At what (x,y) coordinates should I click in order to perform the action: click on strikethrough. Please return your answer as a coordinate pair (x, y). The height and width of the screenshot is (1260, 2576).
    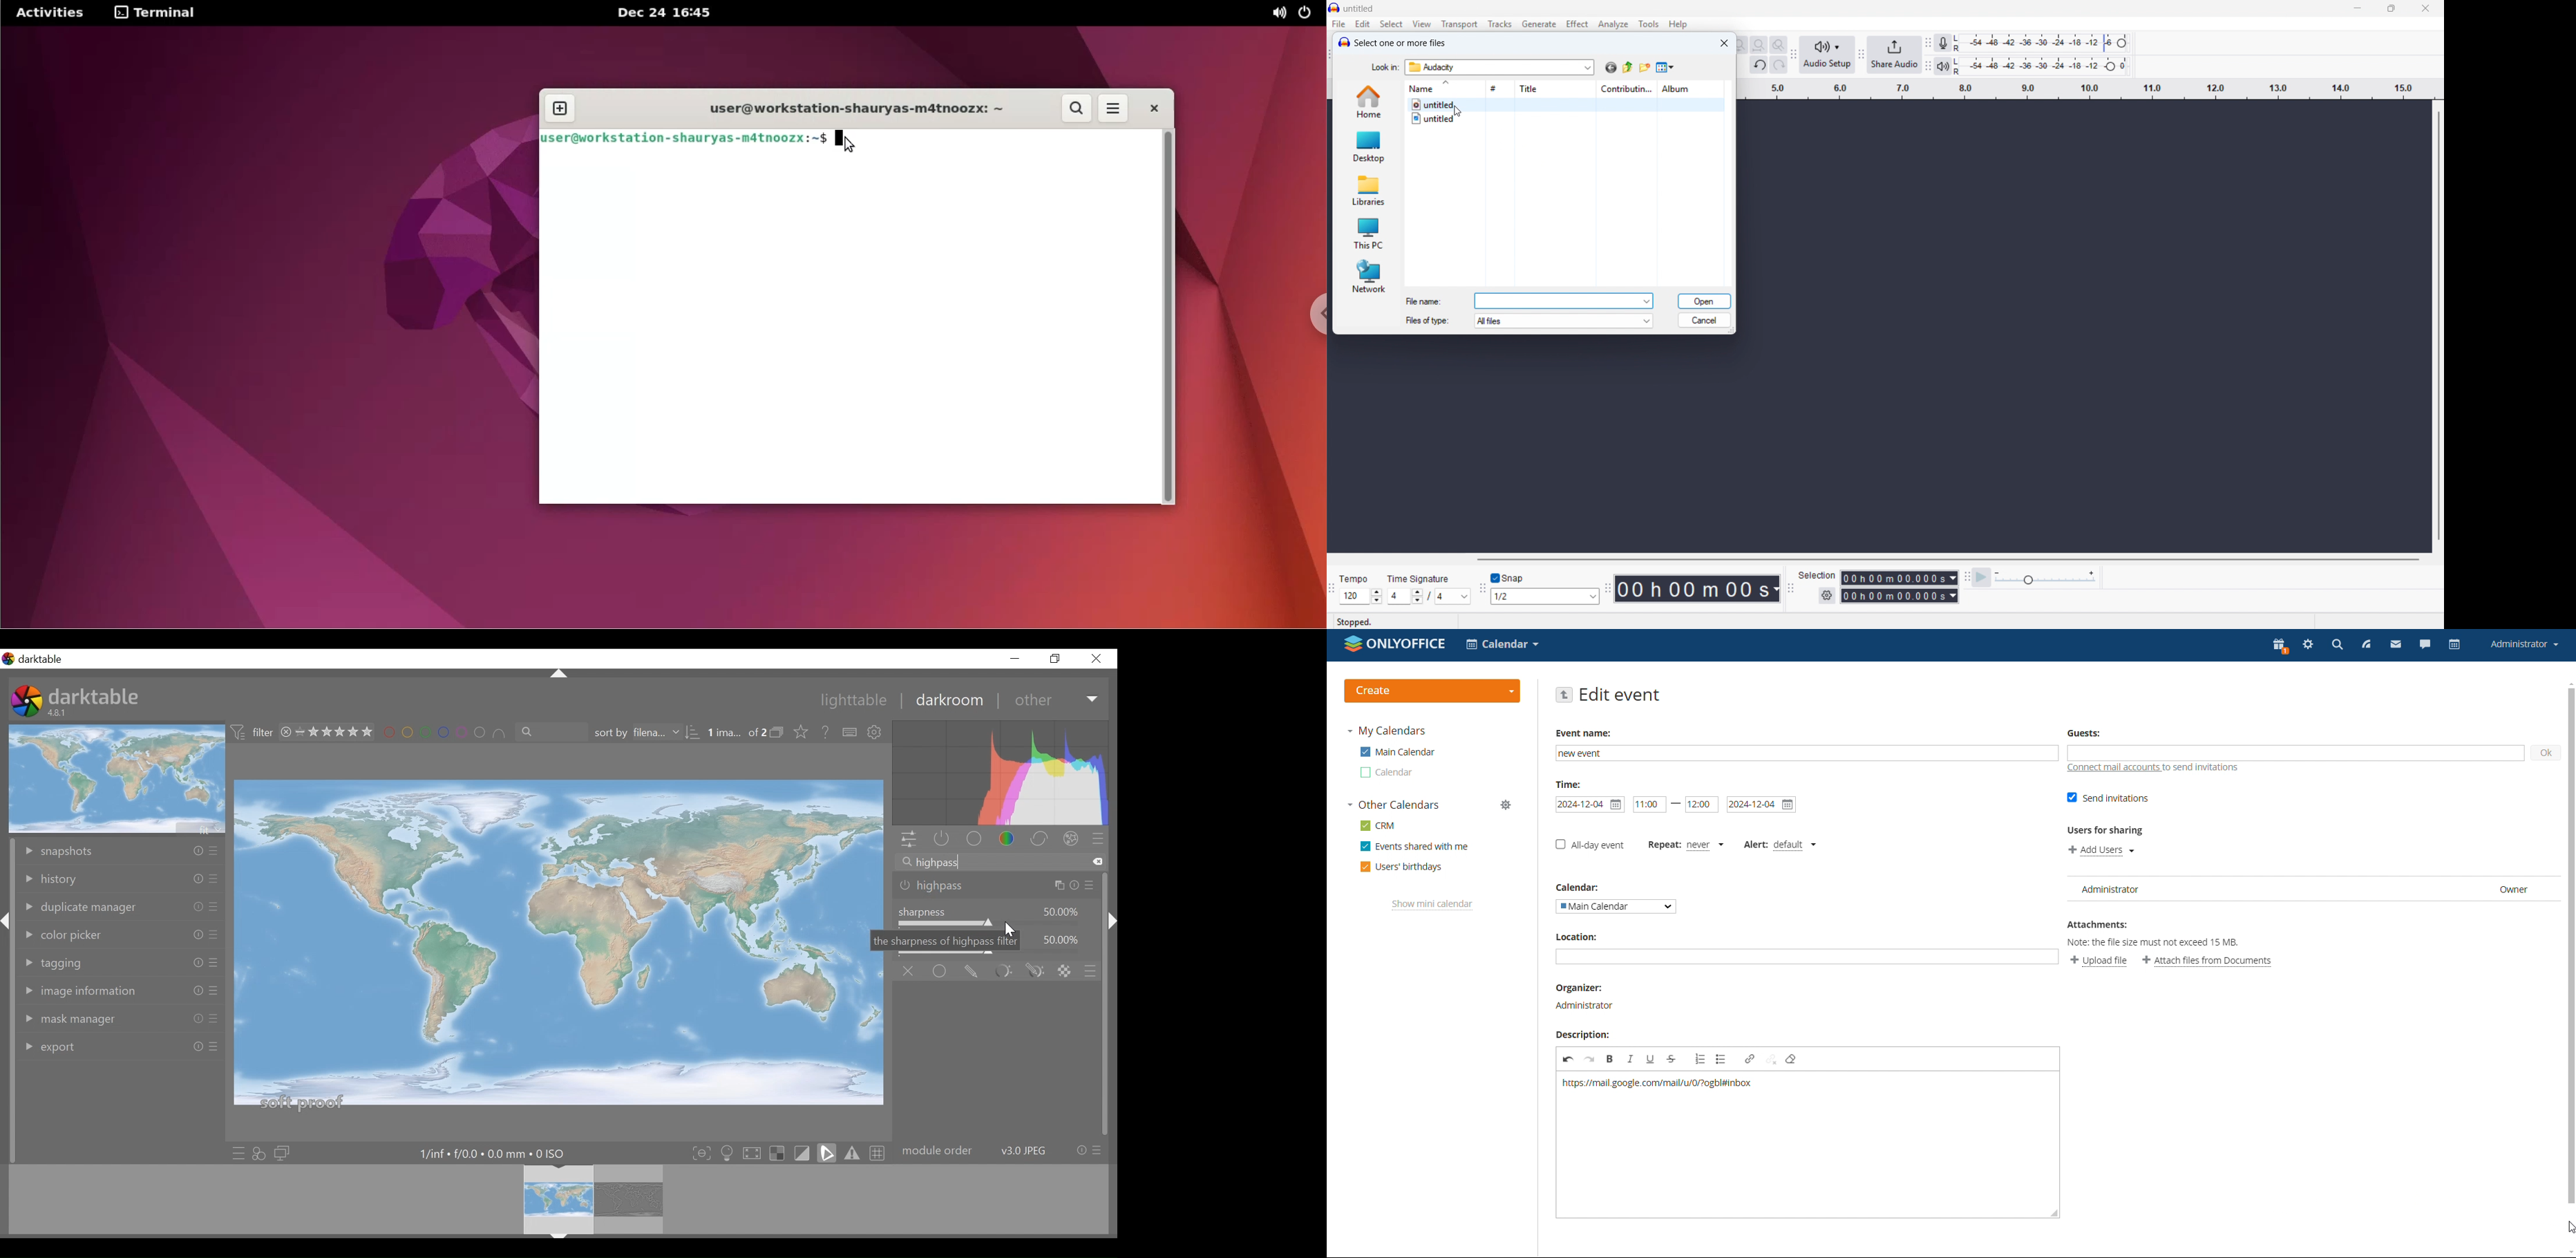
    Looking at the image, I should click on (1672, 1058).